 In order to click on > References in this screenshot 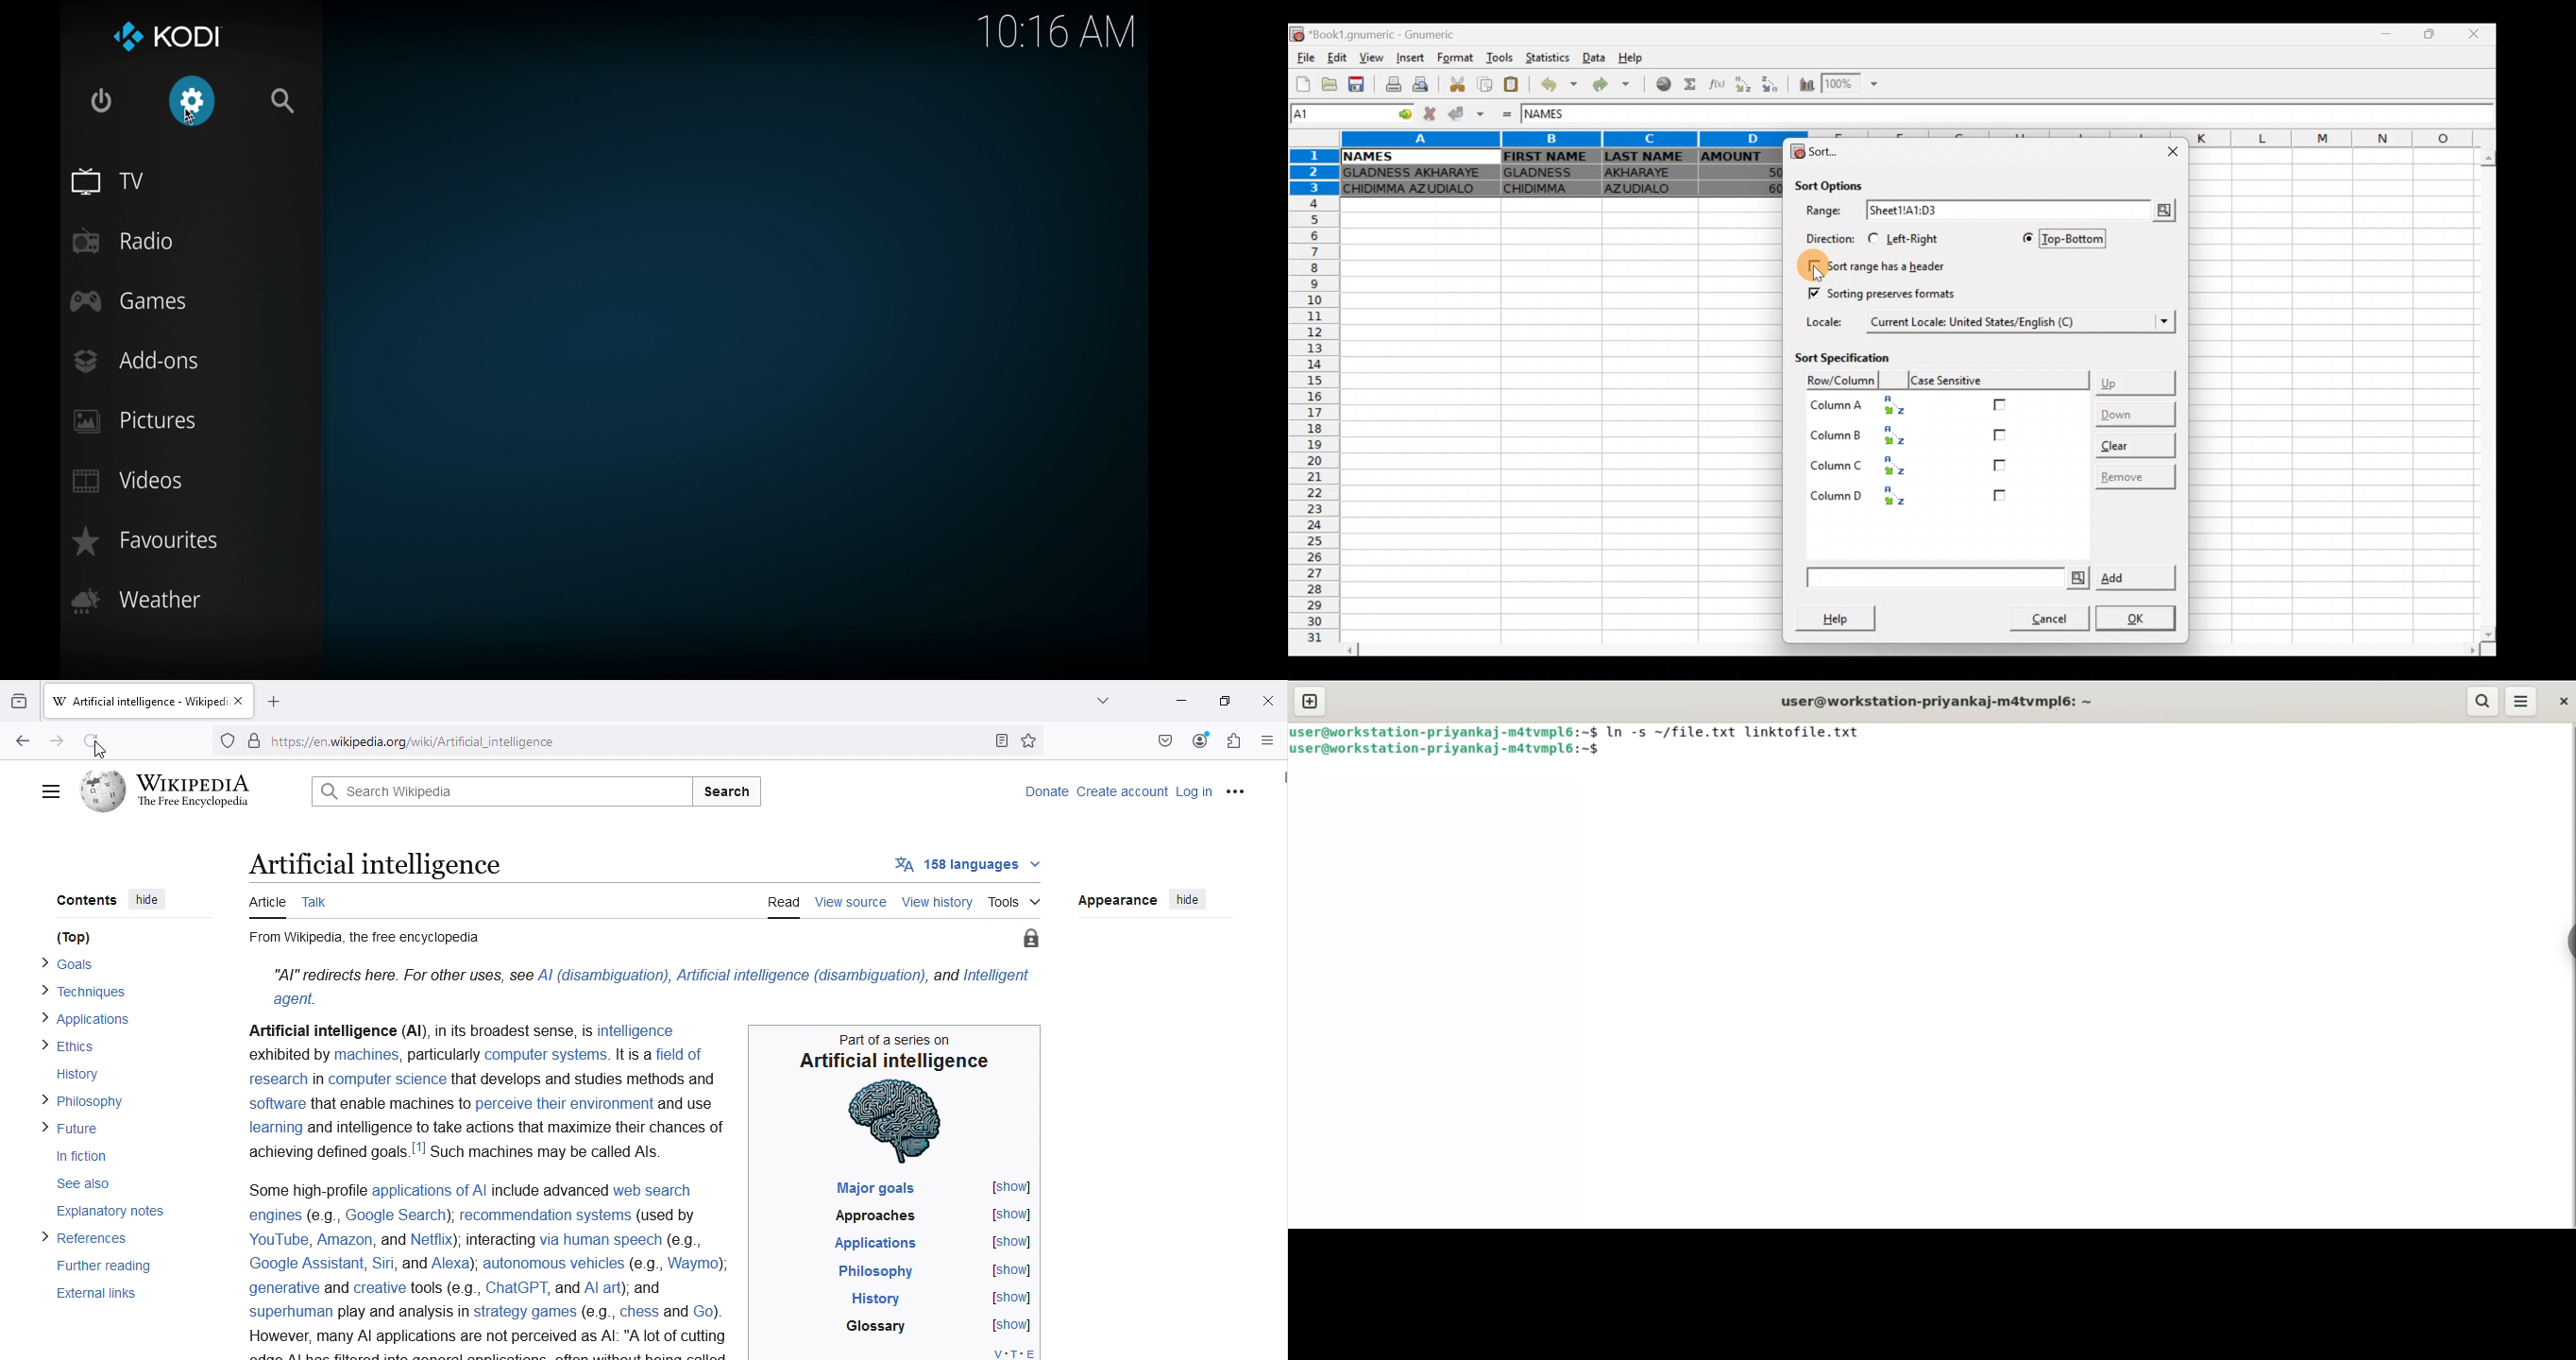, I will do `click(93, 1236)`.